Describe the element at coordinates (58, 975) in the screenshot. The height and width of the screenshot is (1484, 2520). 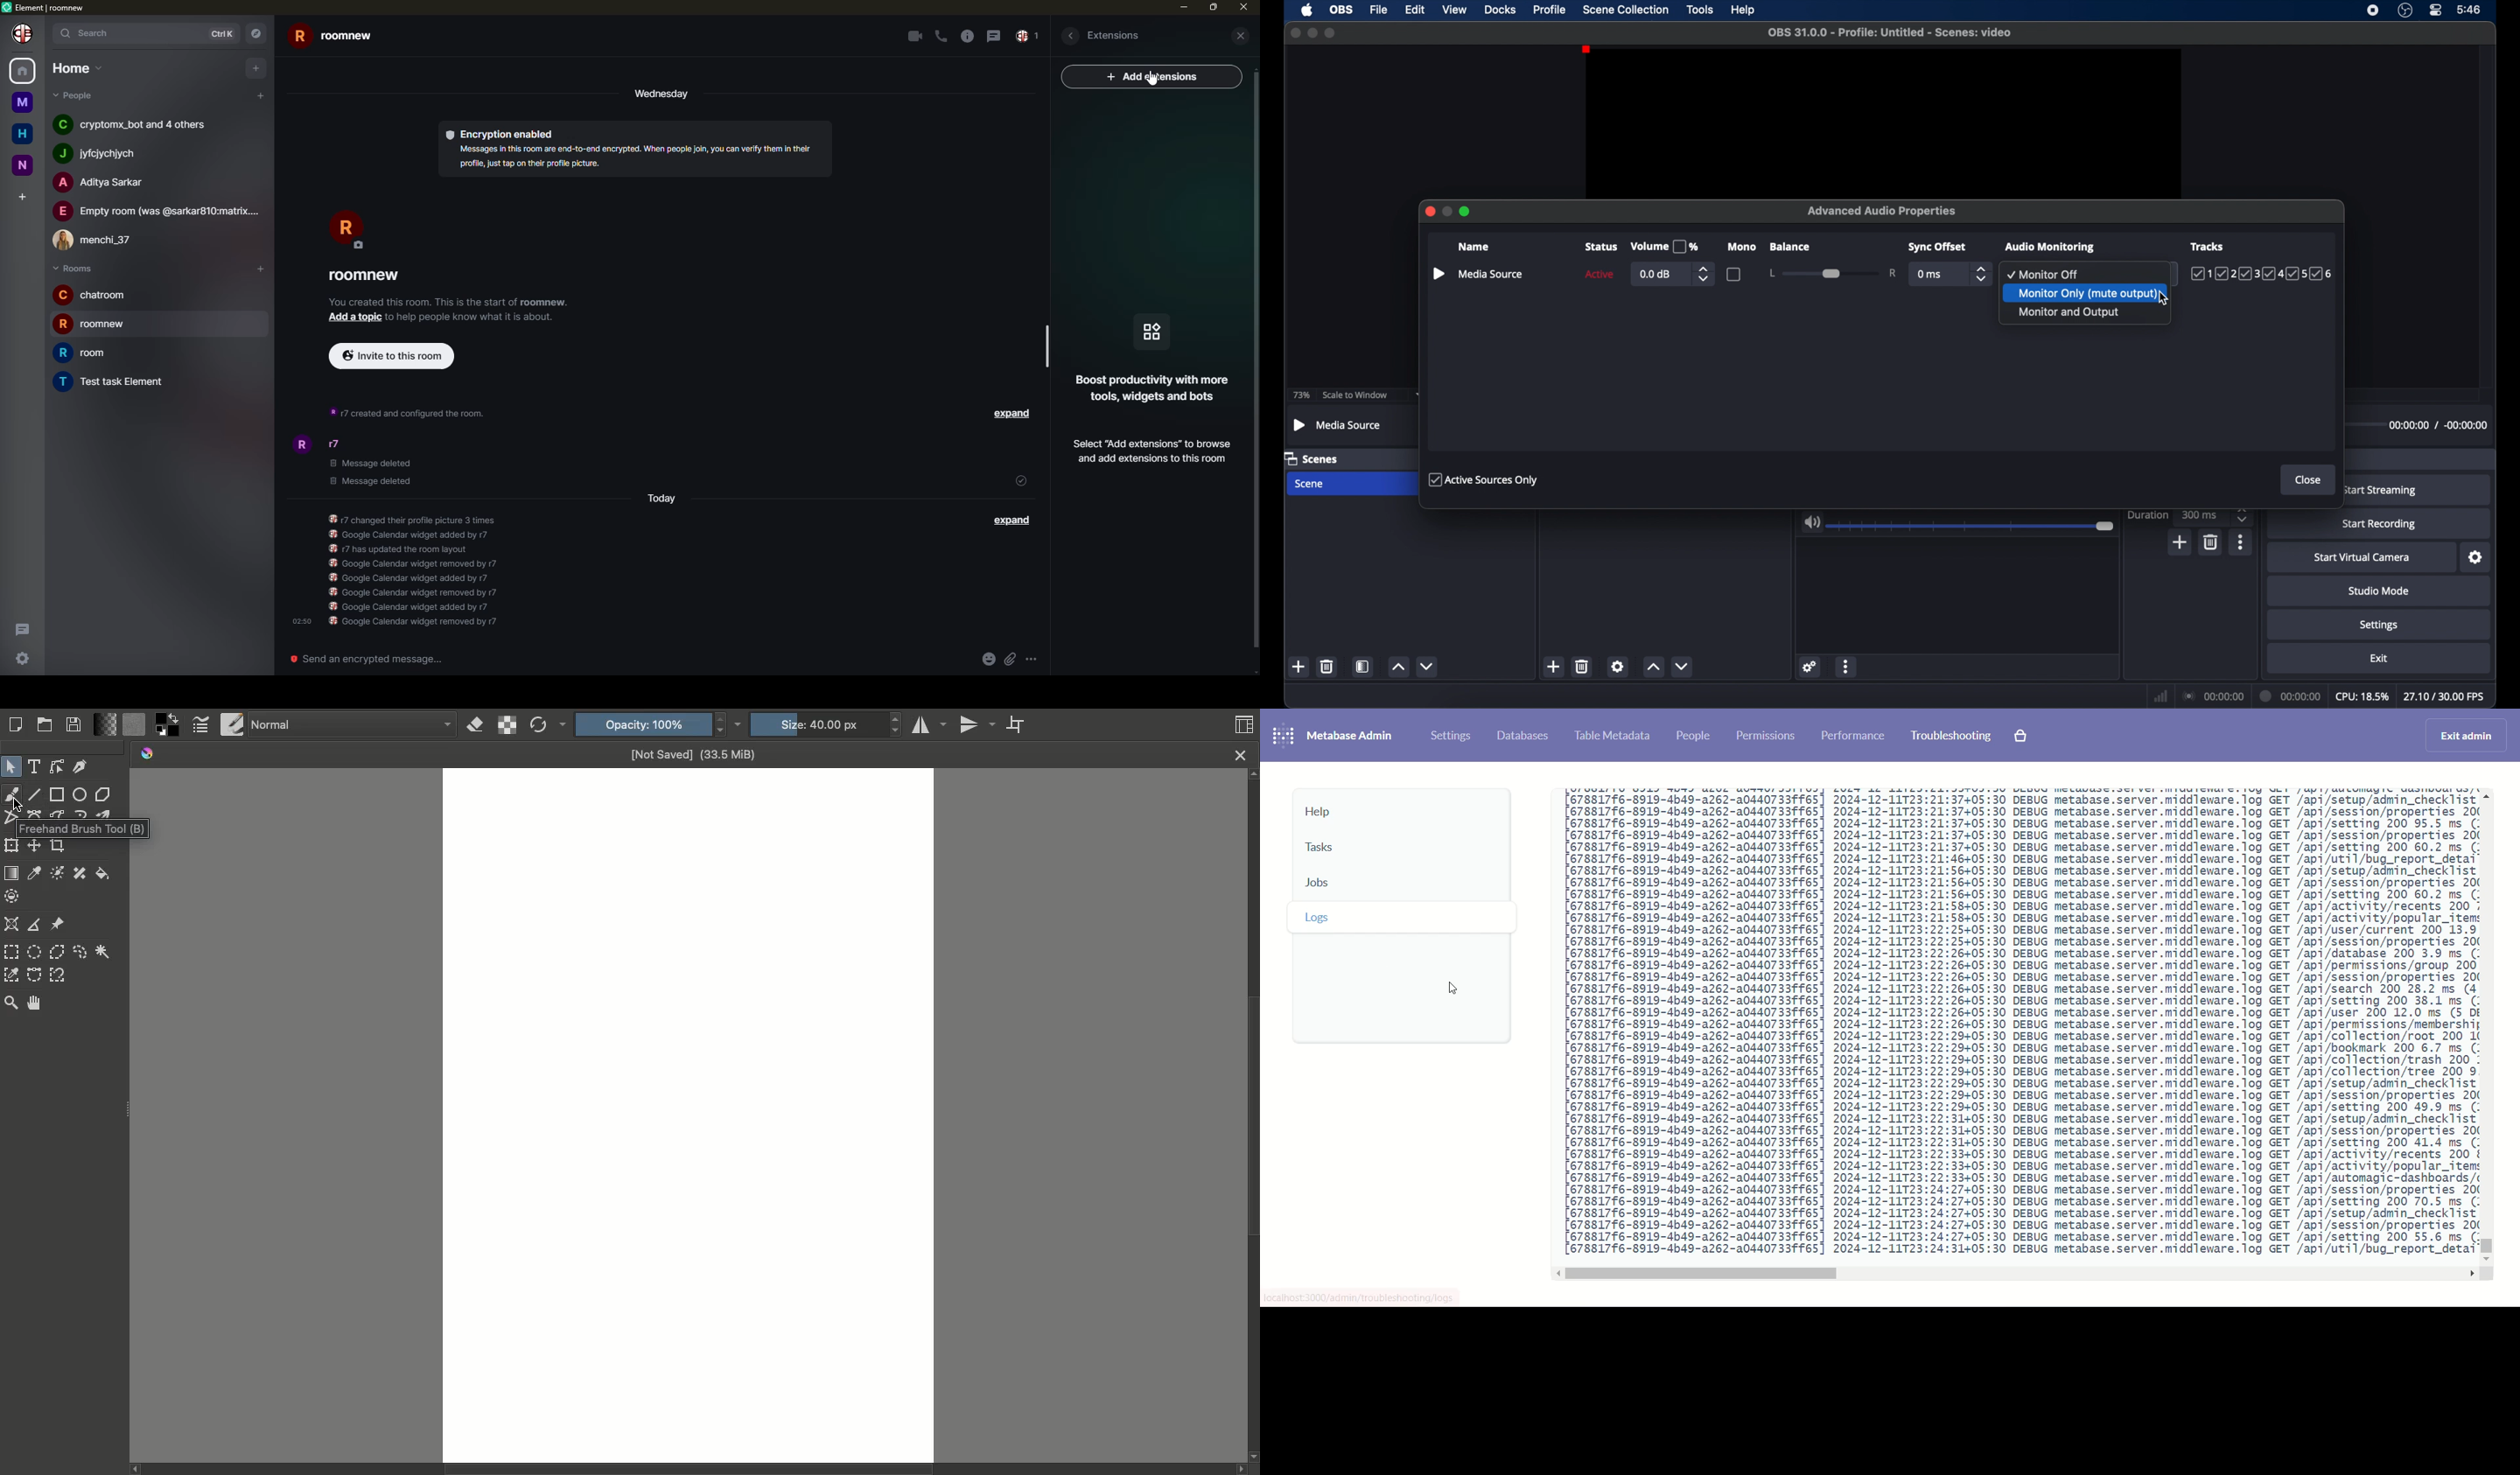
I see `Magnetic curve selection took` at that location.